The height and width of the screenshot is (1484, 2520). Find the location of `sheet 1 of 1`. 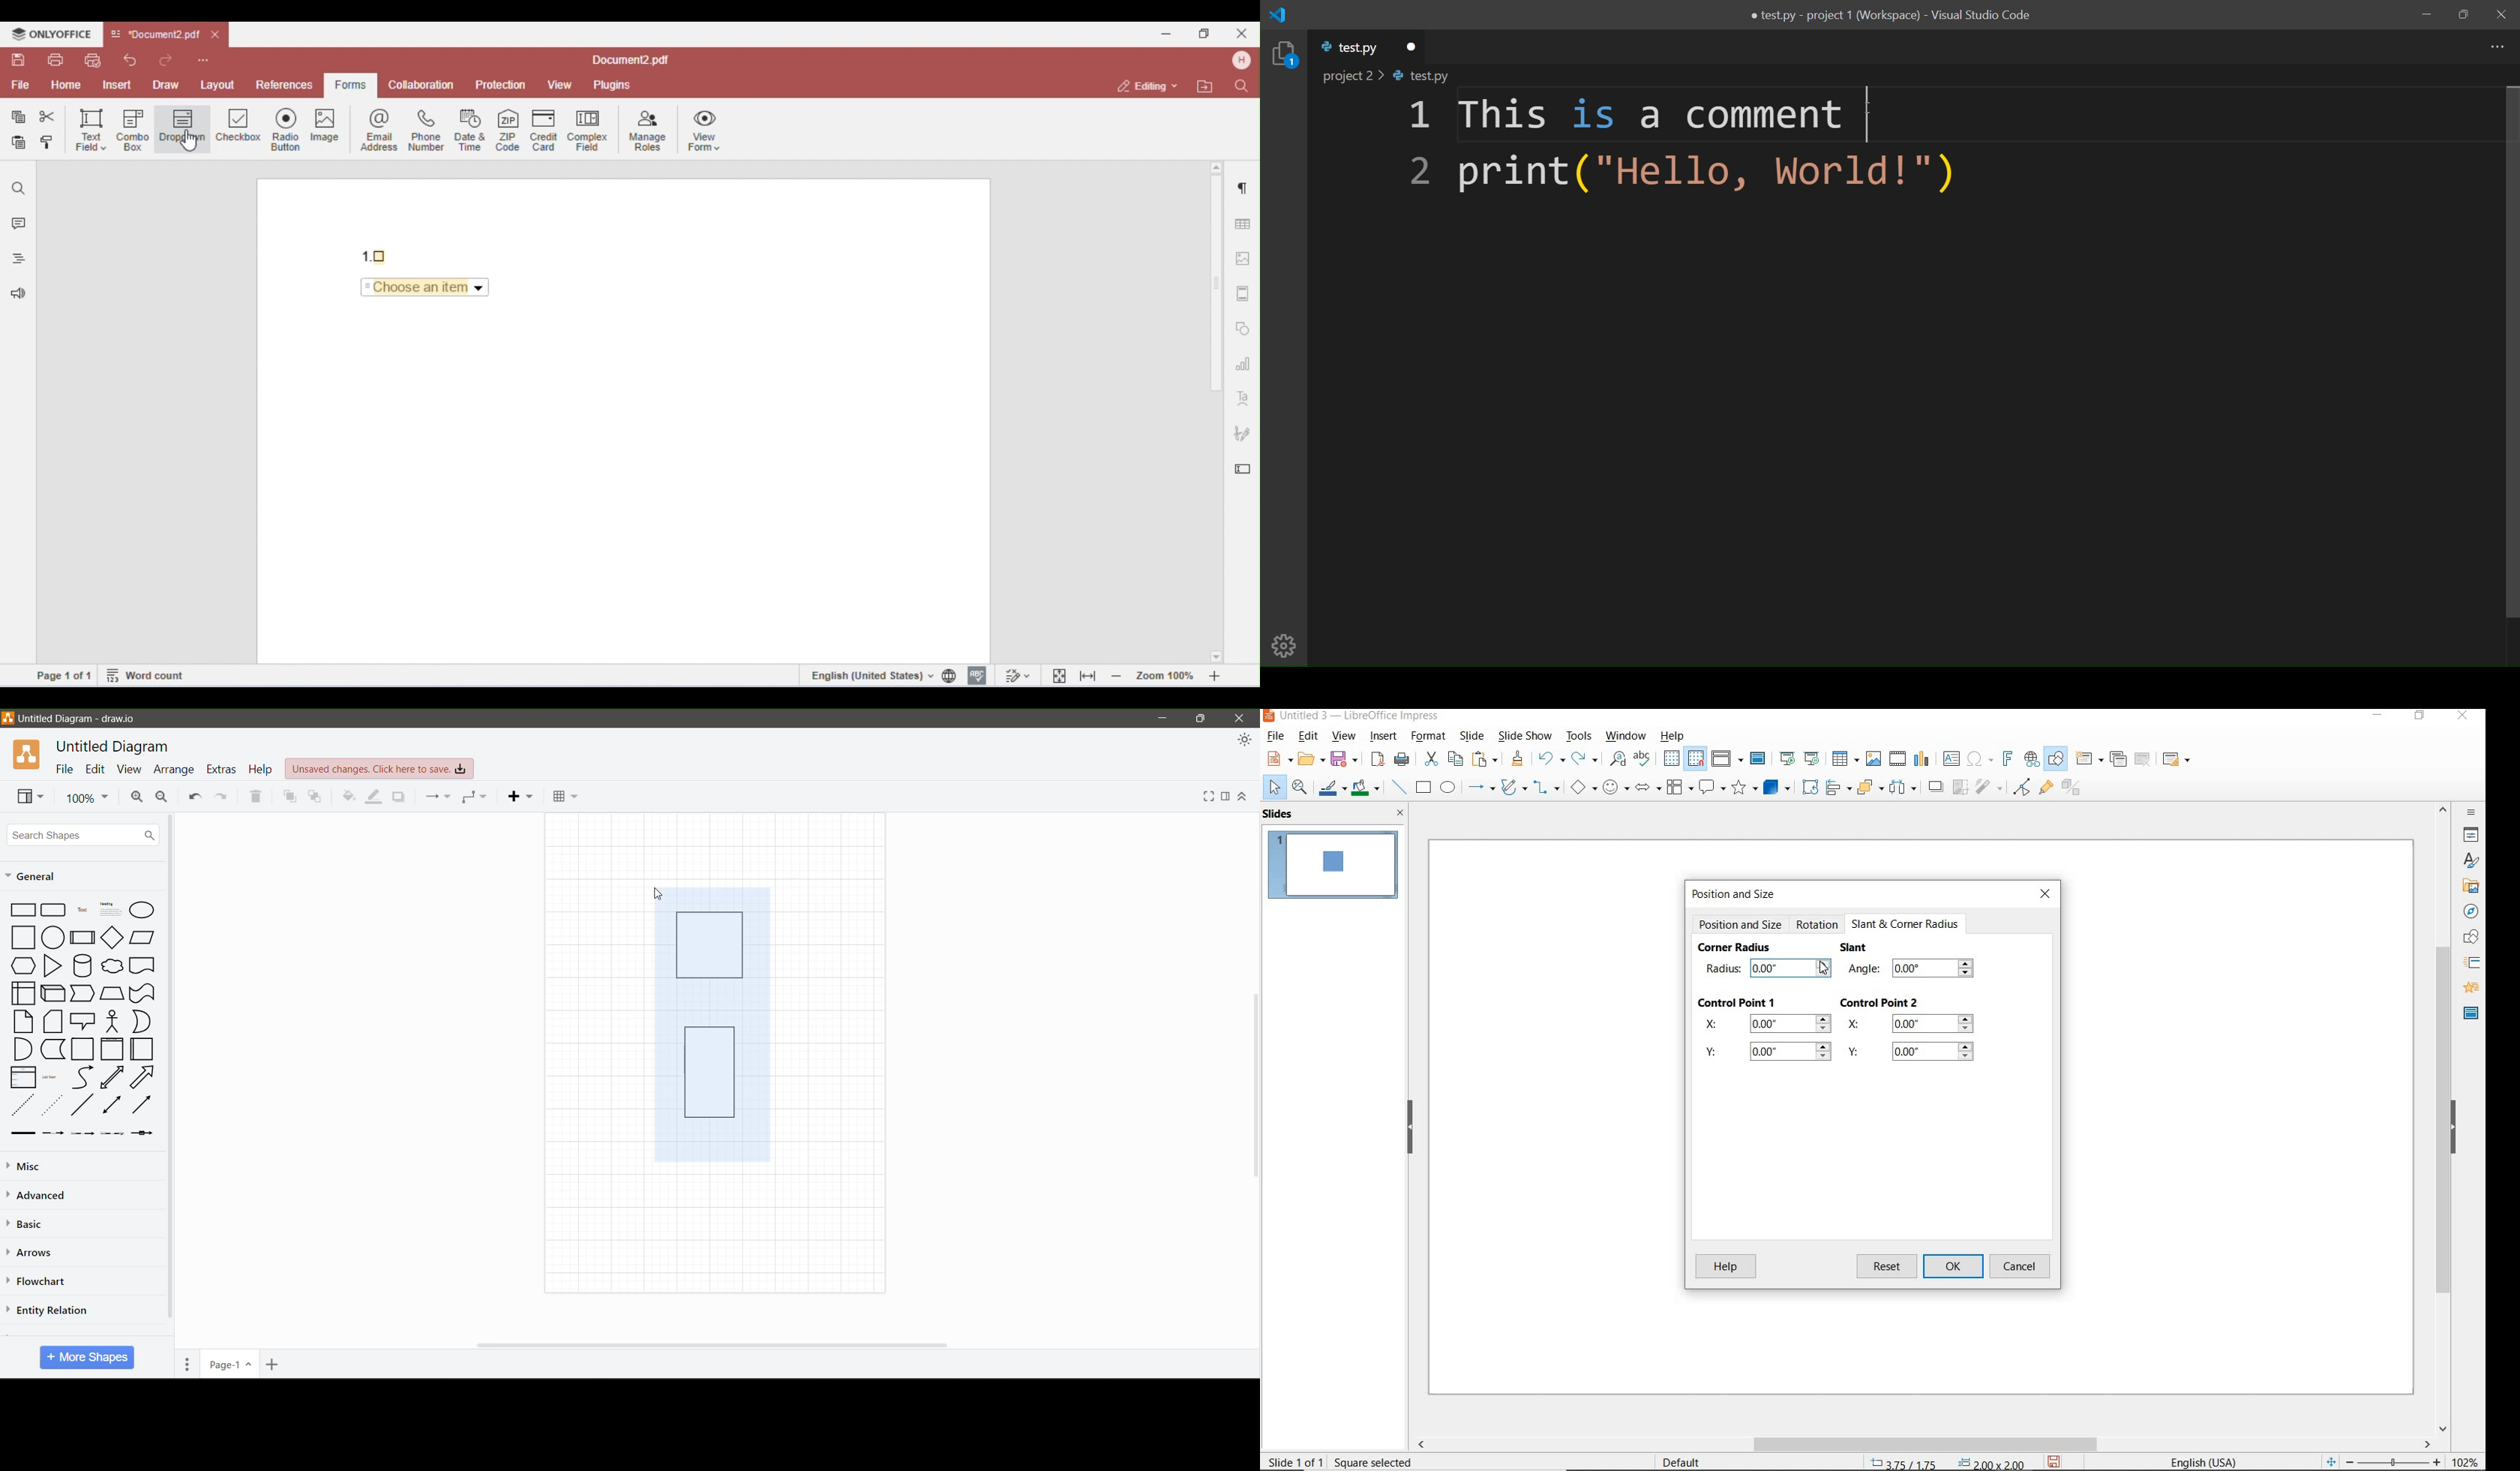

sheet 1 of 1 is located at coordinates (1296, 1461).